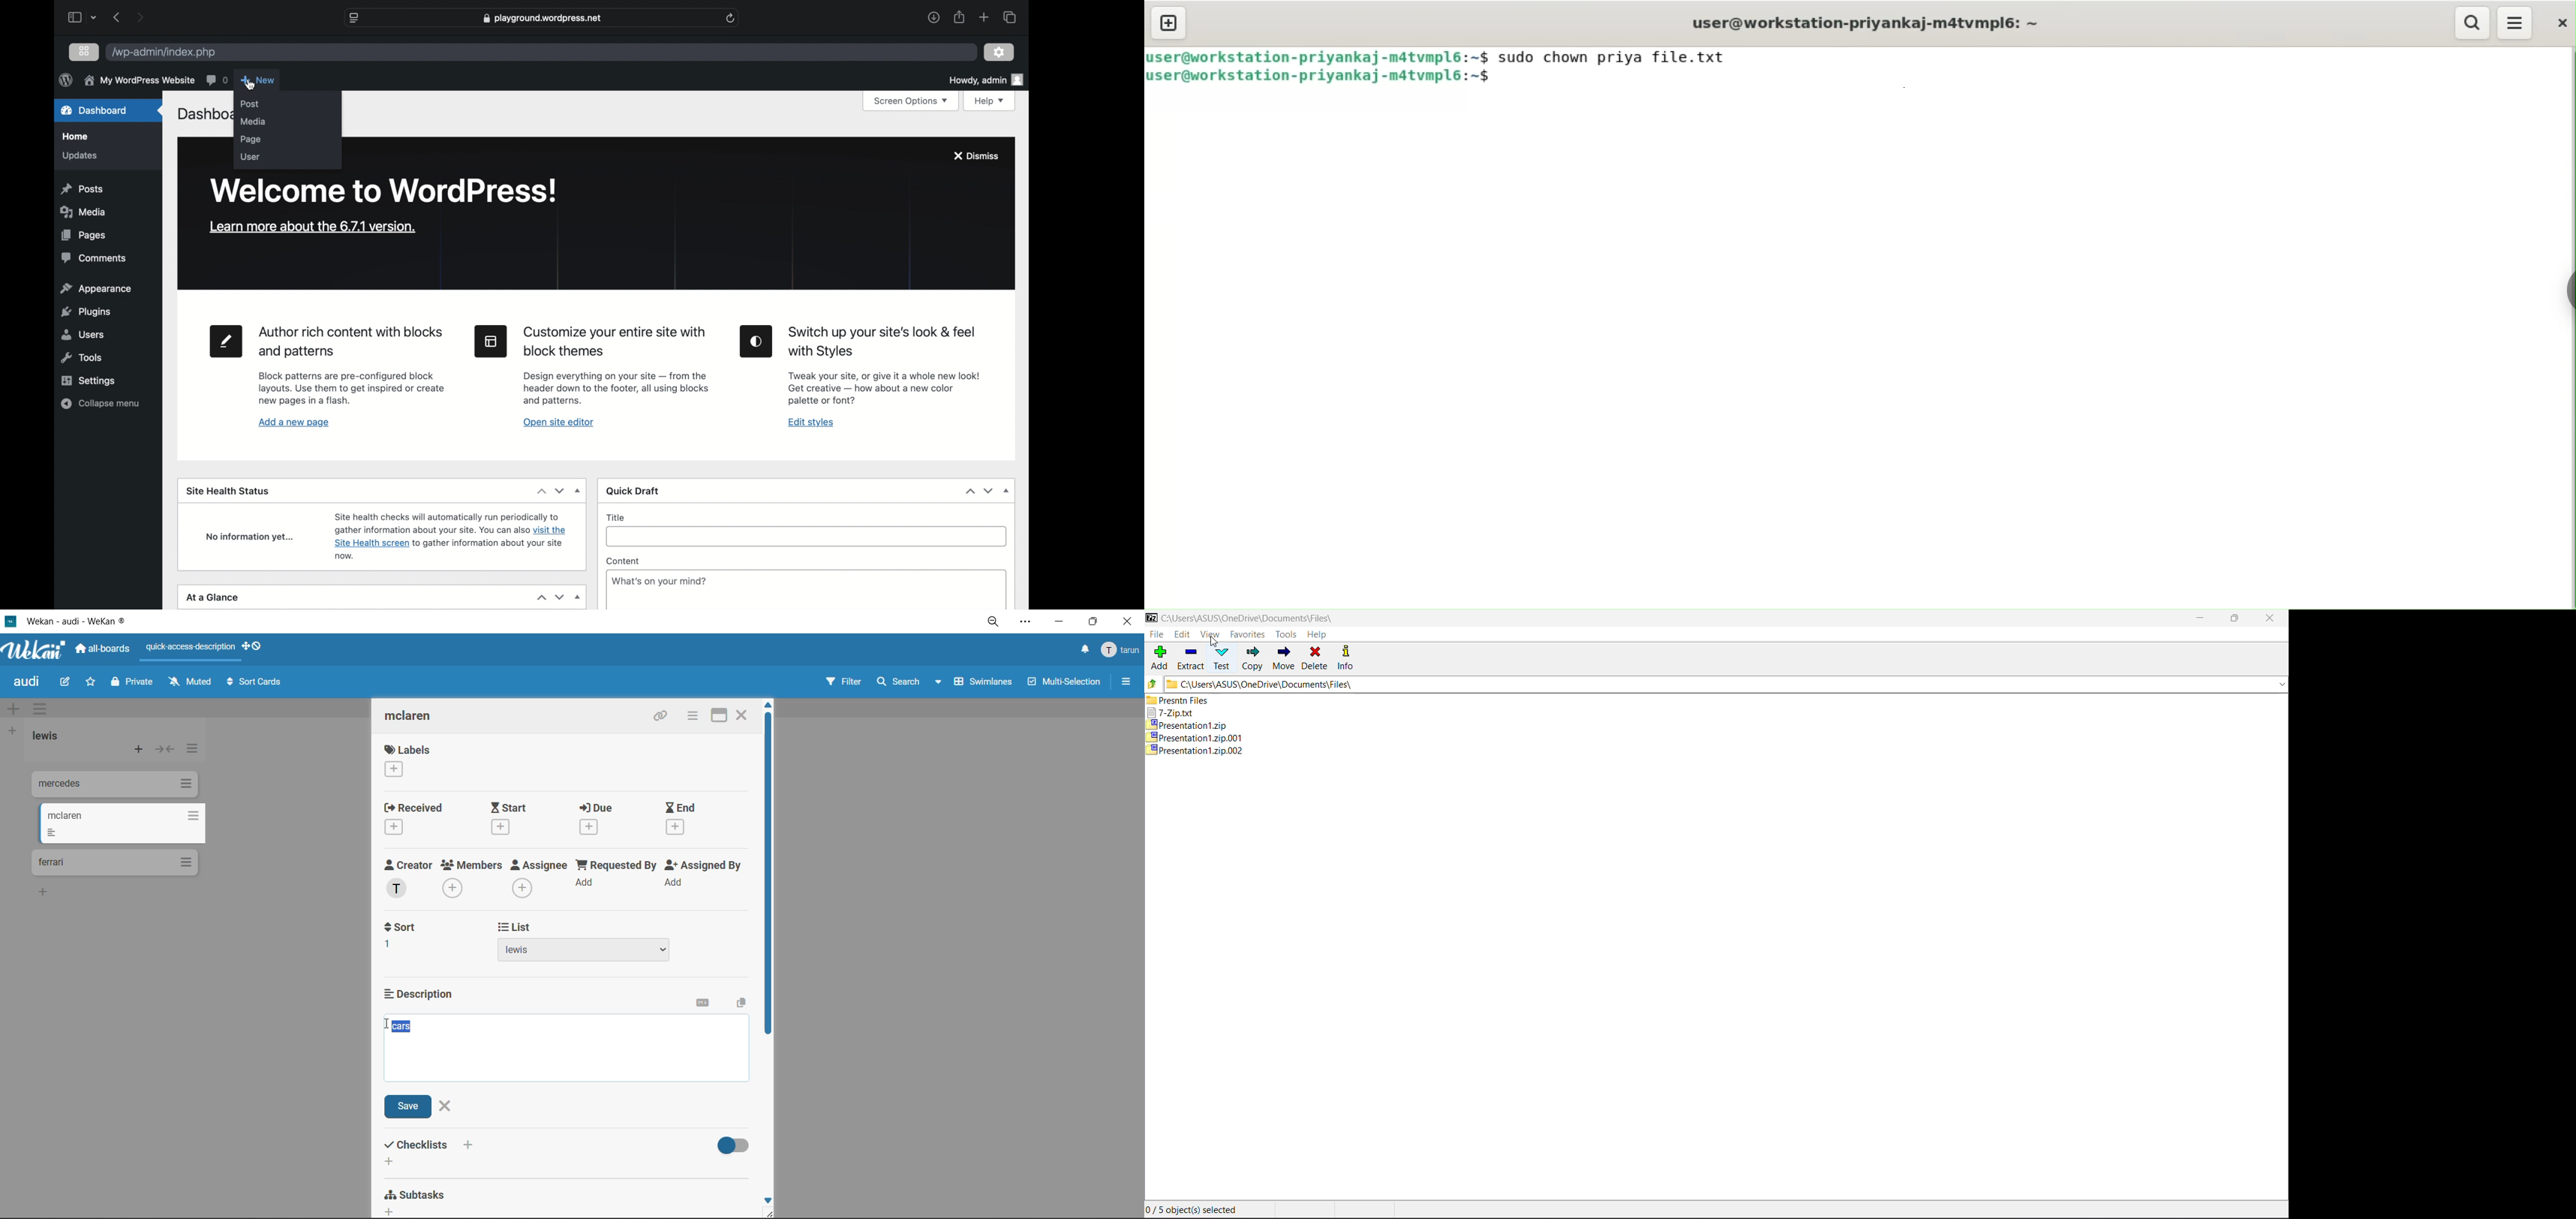 This screenshot has width=2576, height=1232. Describe the element at coordinates (768, 877) in the screenshot. I see `vertical scroll bar` at that location.